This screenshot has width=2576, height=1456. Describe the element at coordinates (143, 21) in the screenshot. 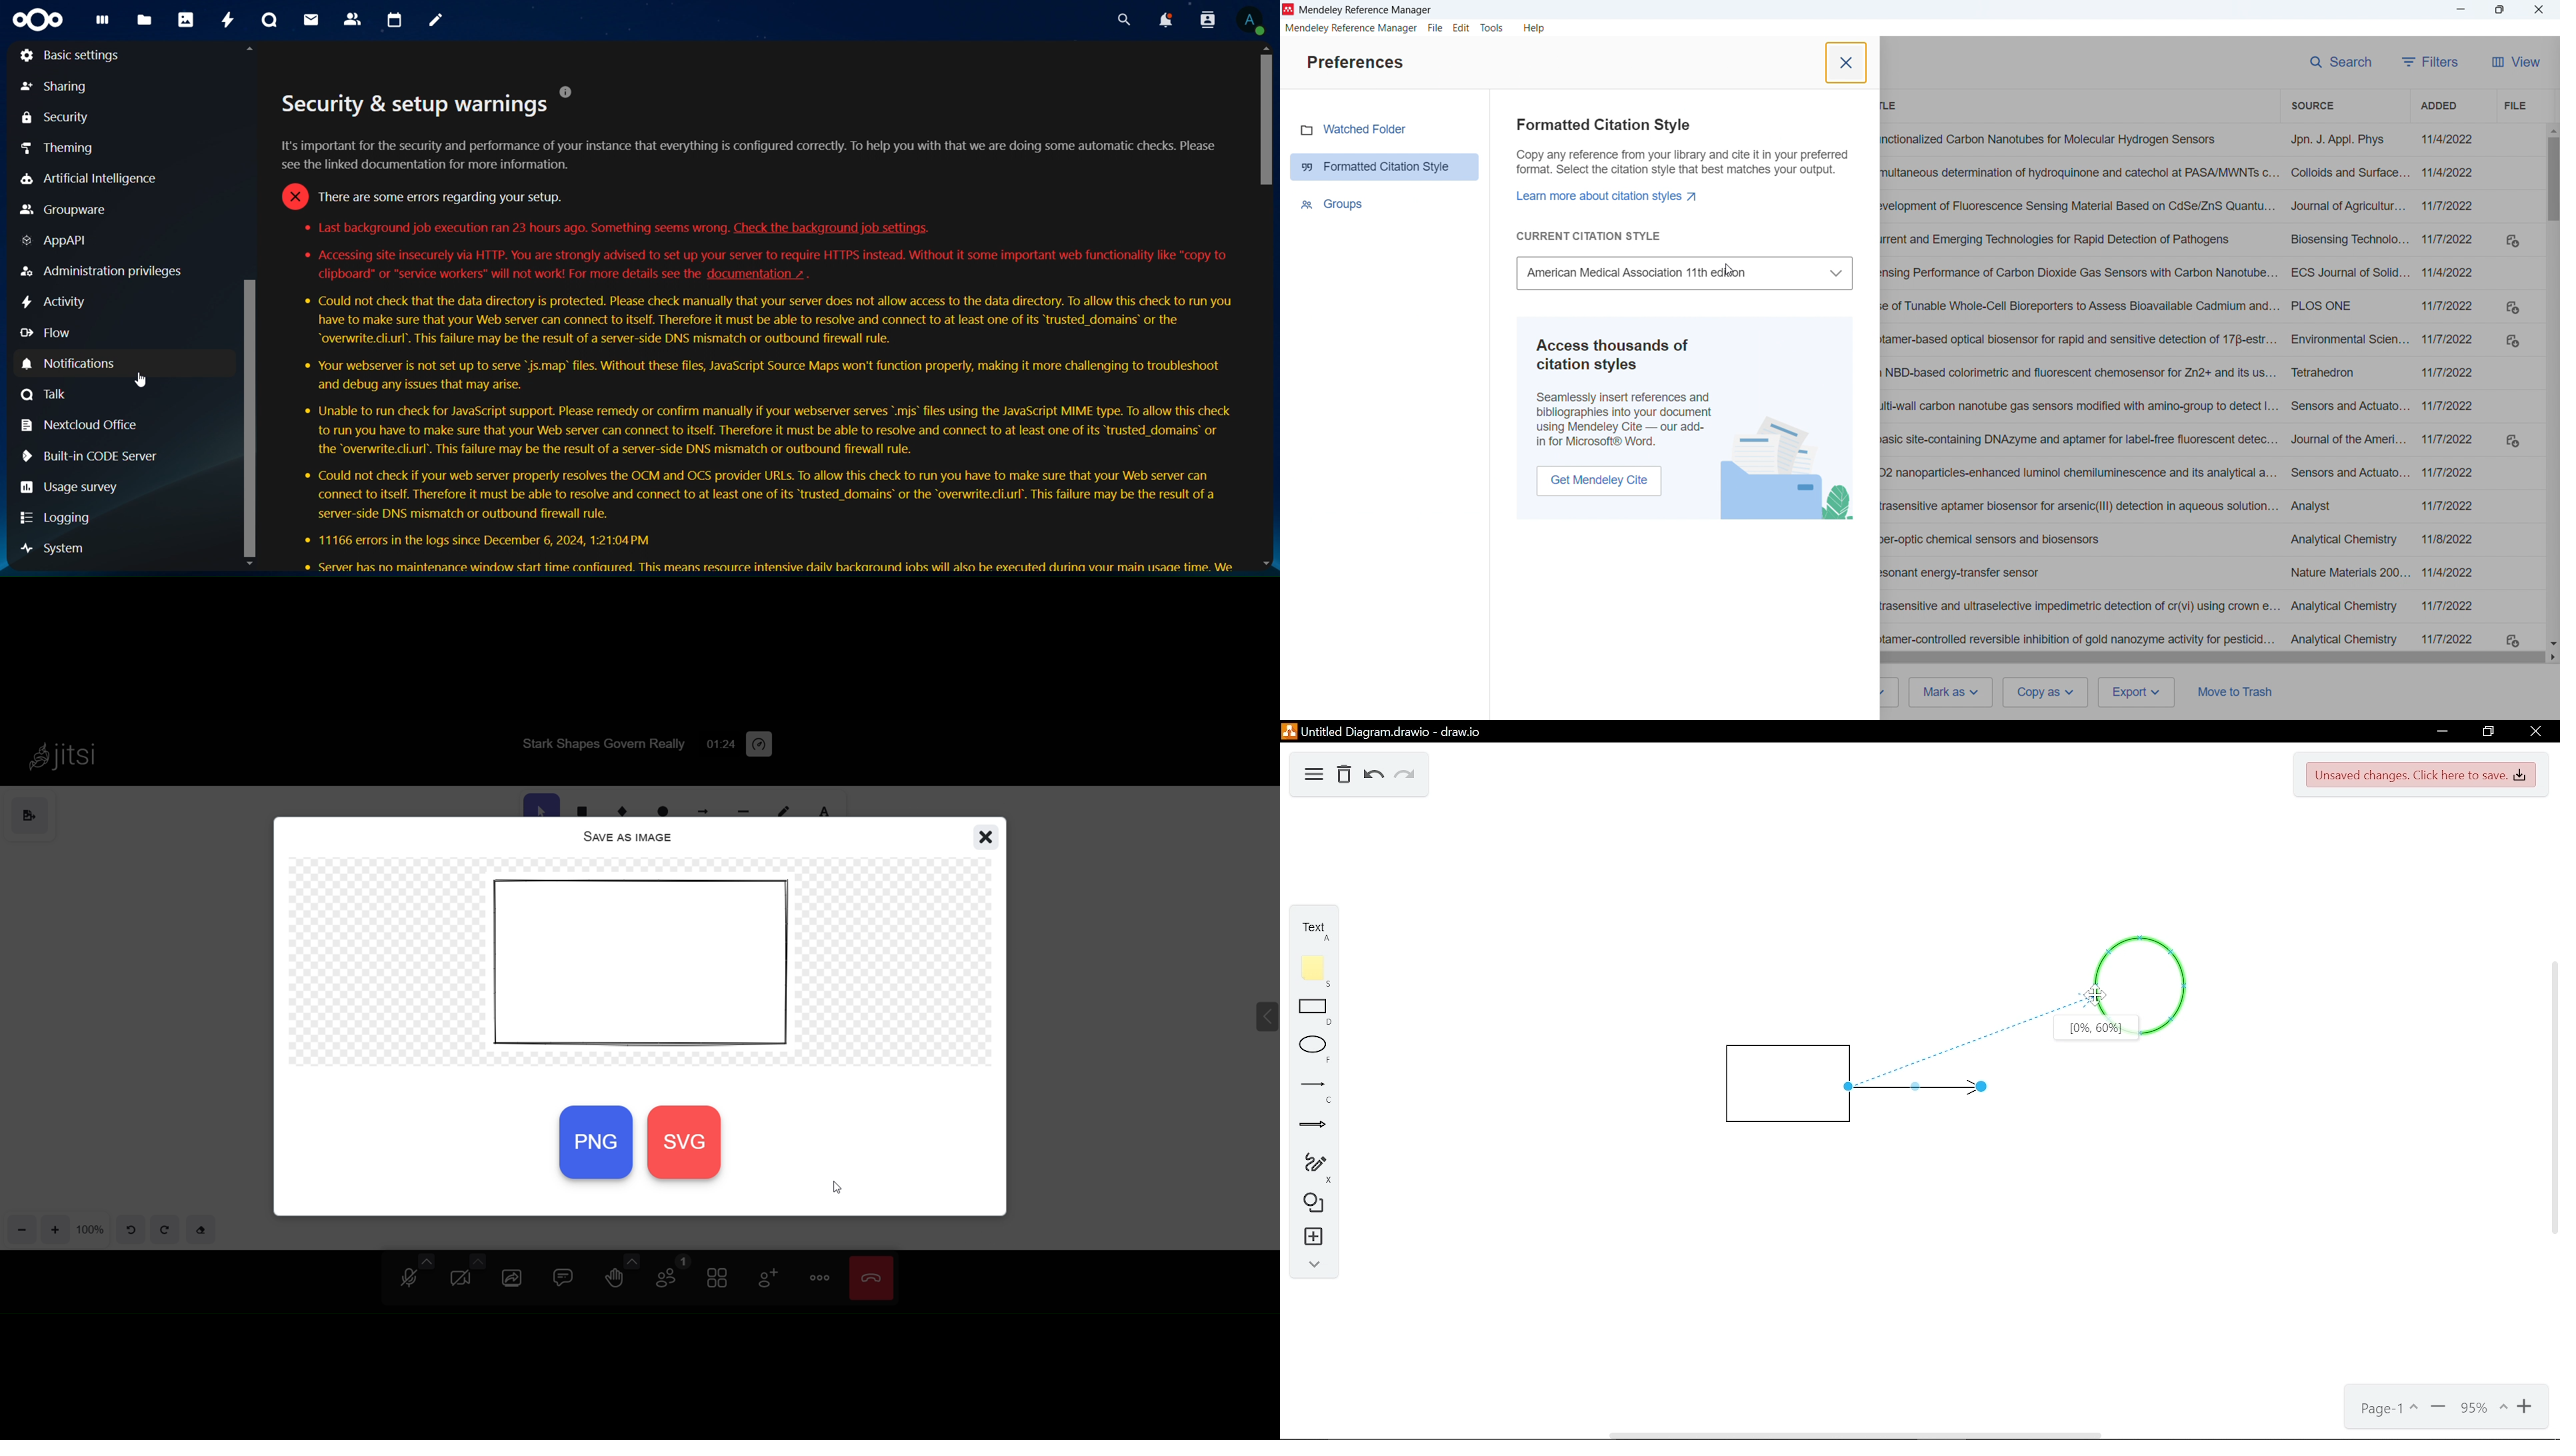

I see `files` at that location.